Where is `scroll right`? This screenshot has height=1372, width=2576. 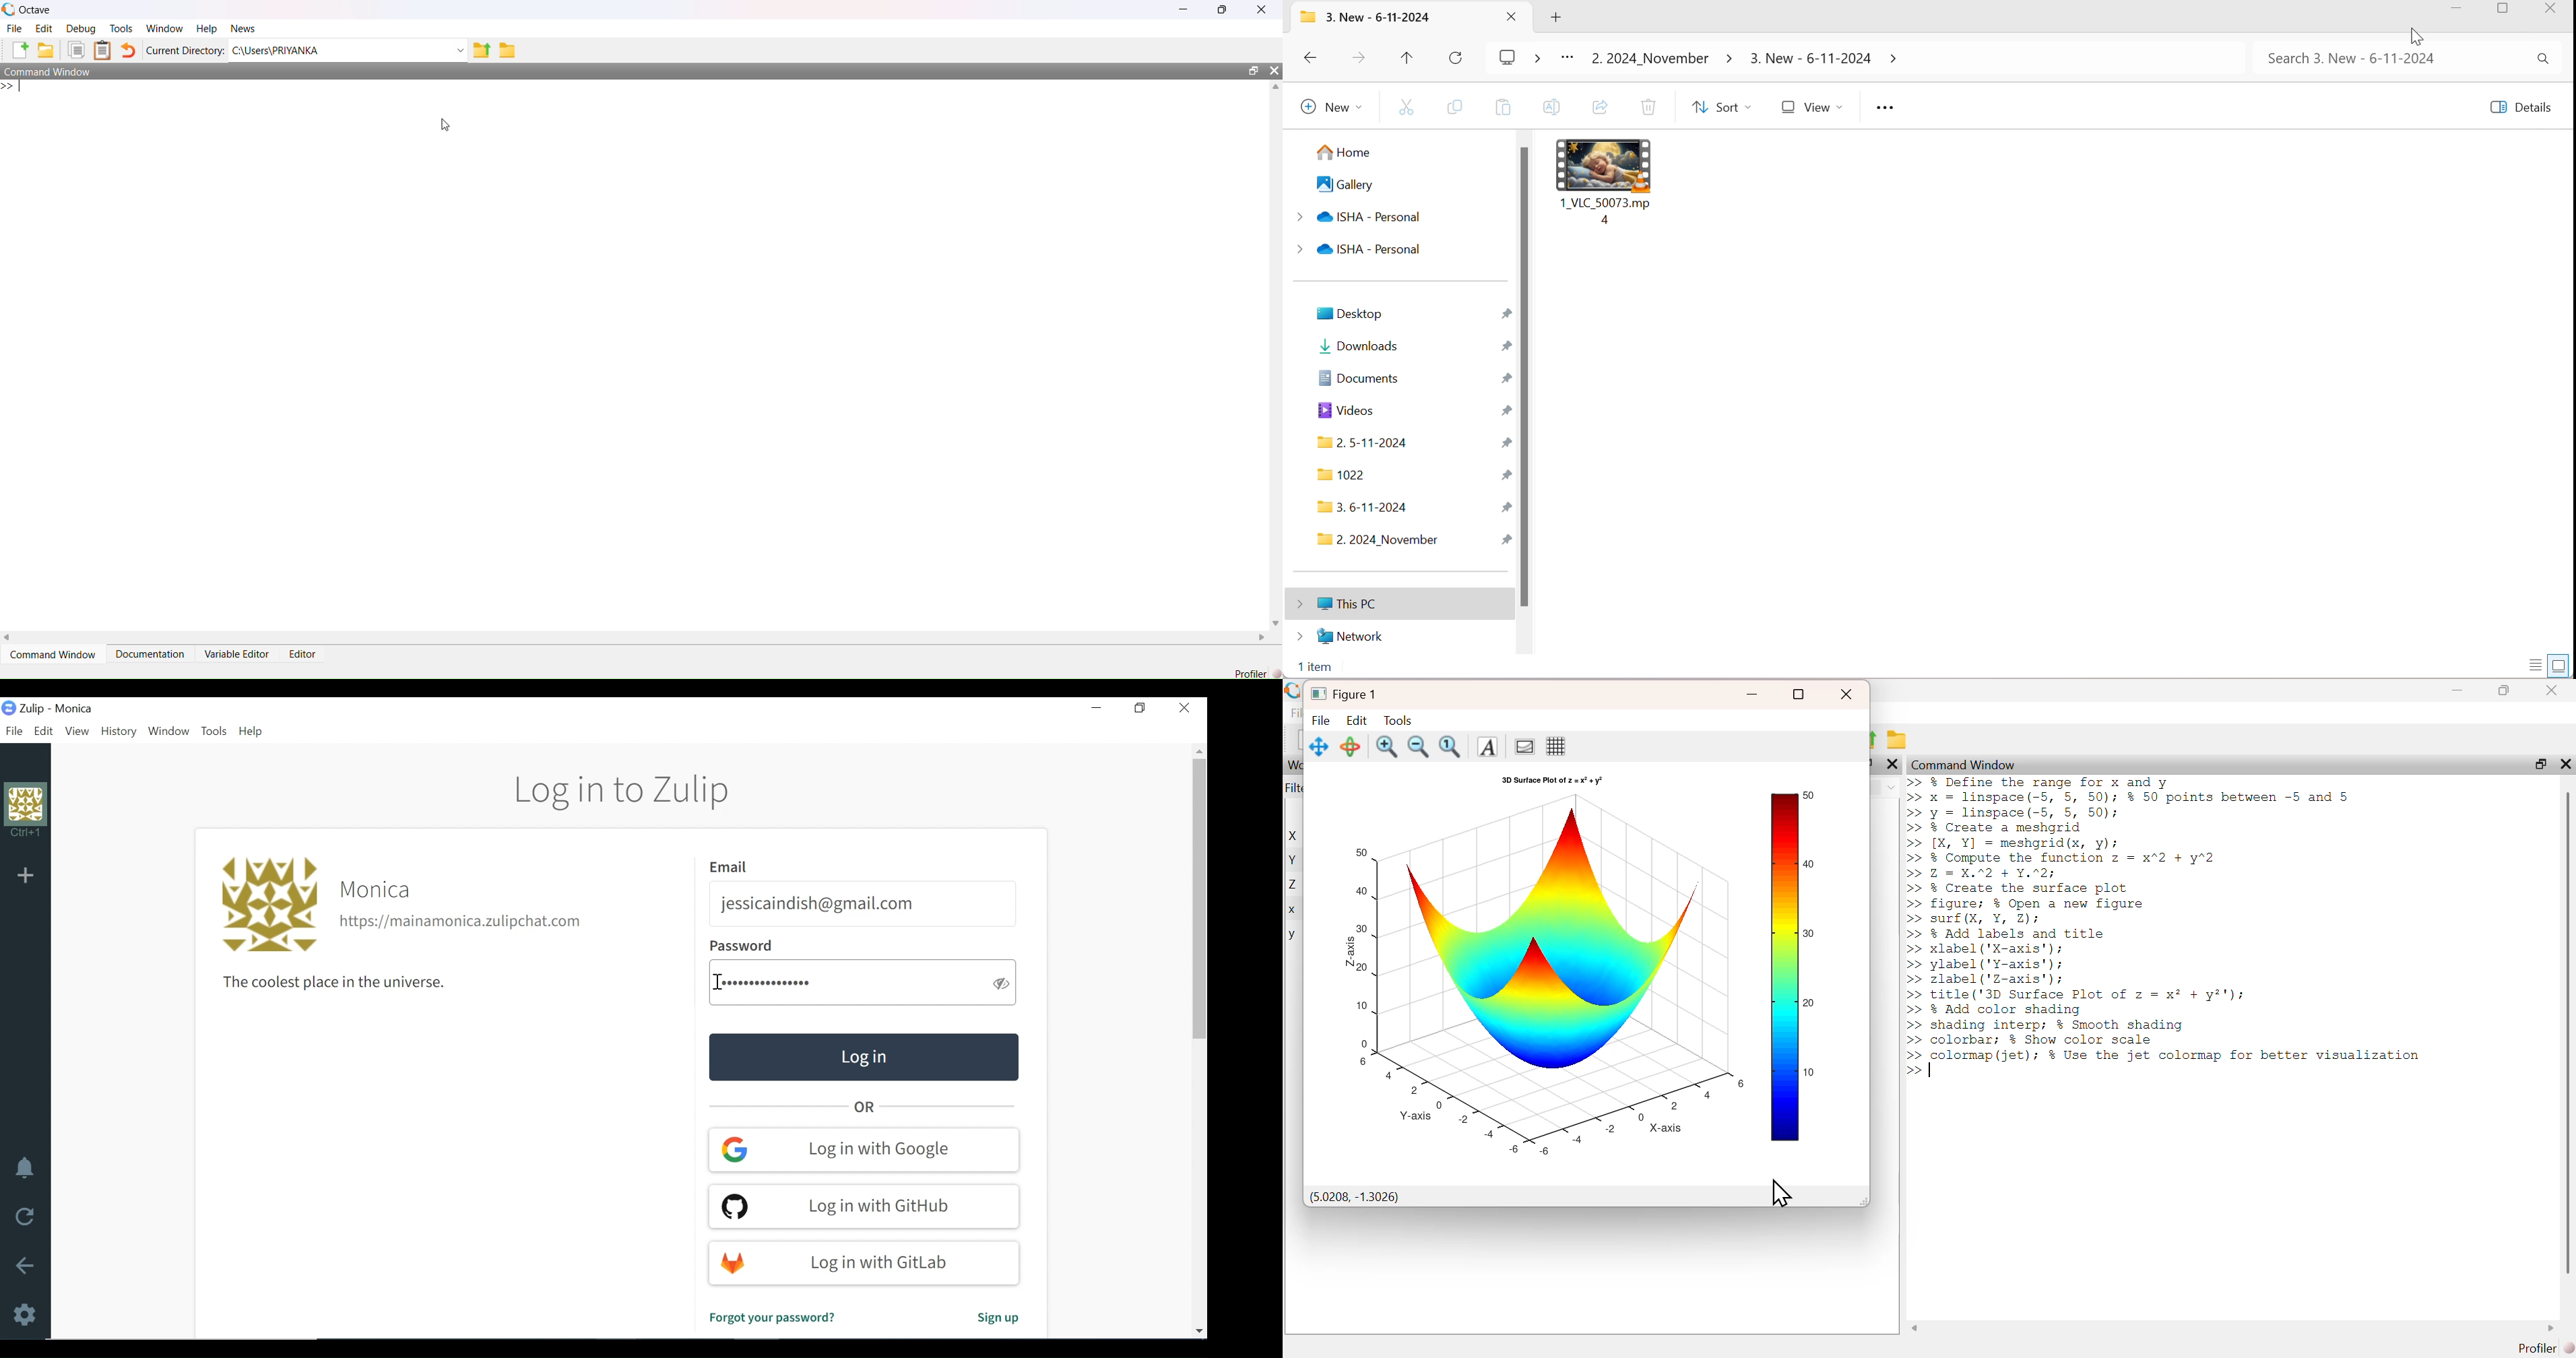 scroll right is located at coordinates (2552, 1328).